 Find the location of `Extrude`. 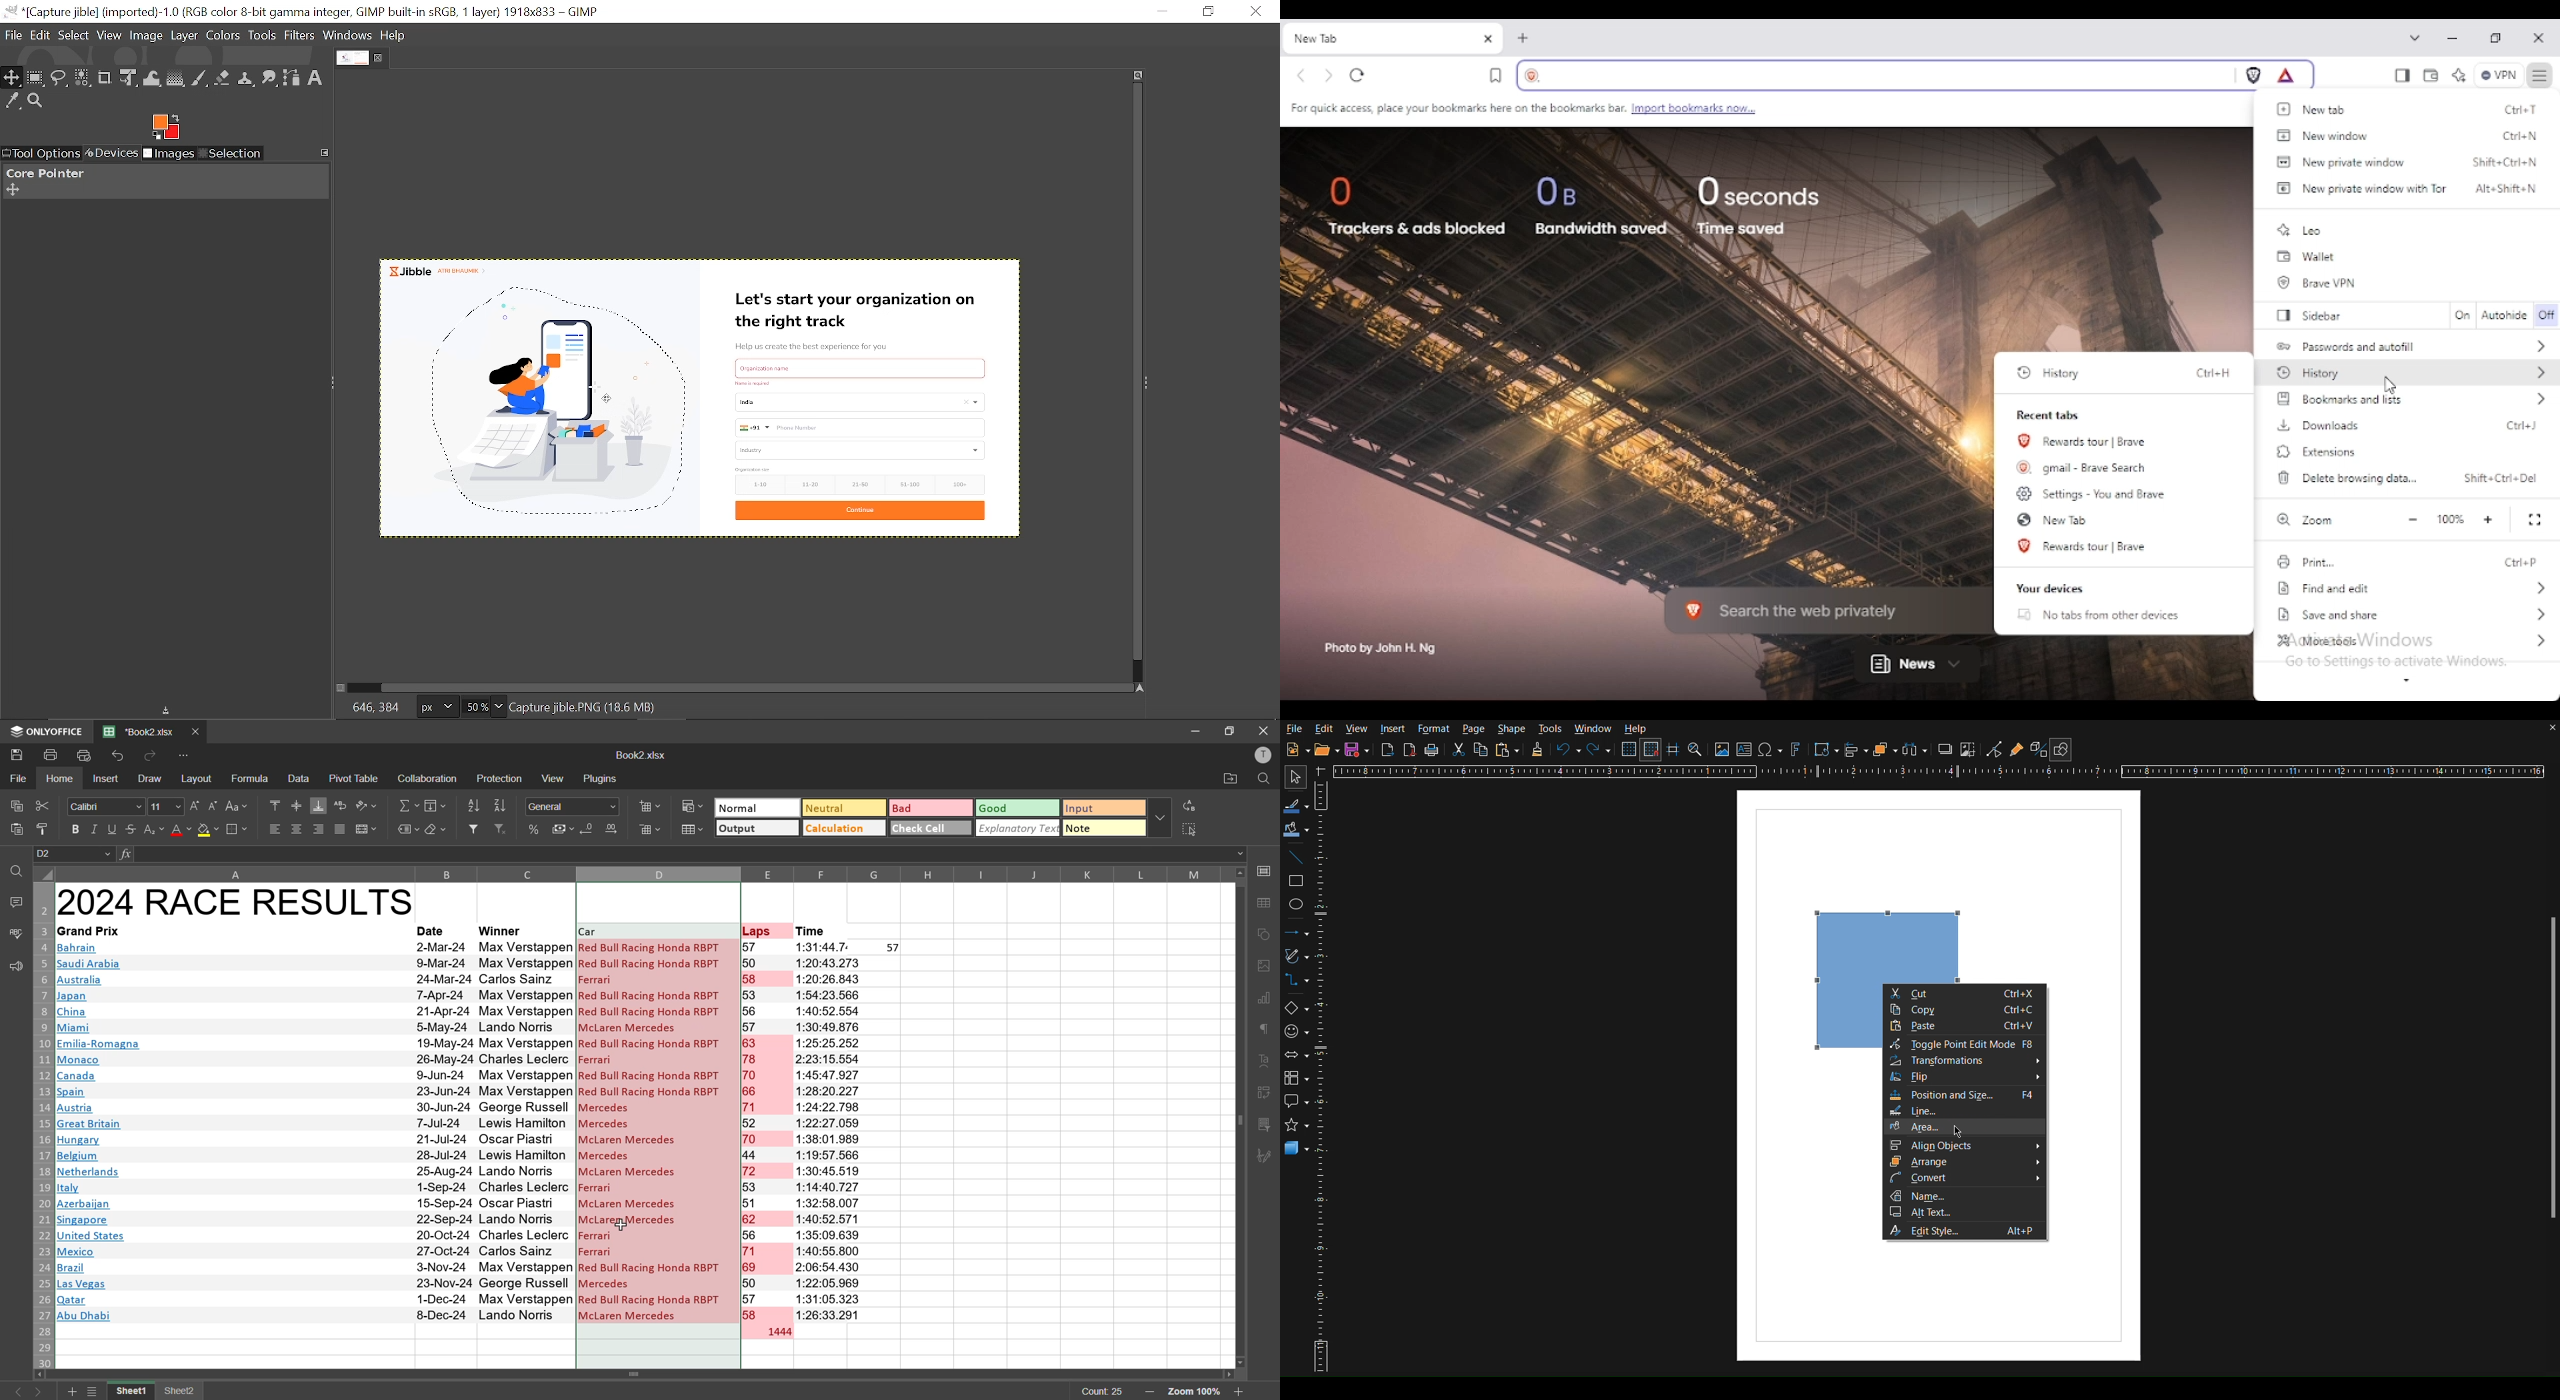

Extrude is located at coordinates (2035, 748).